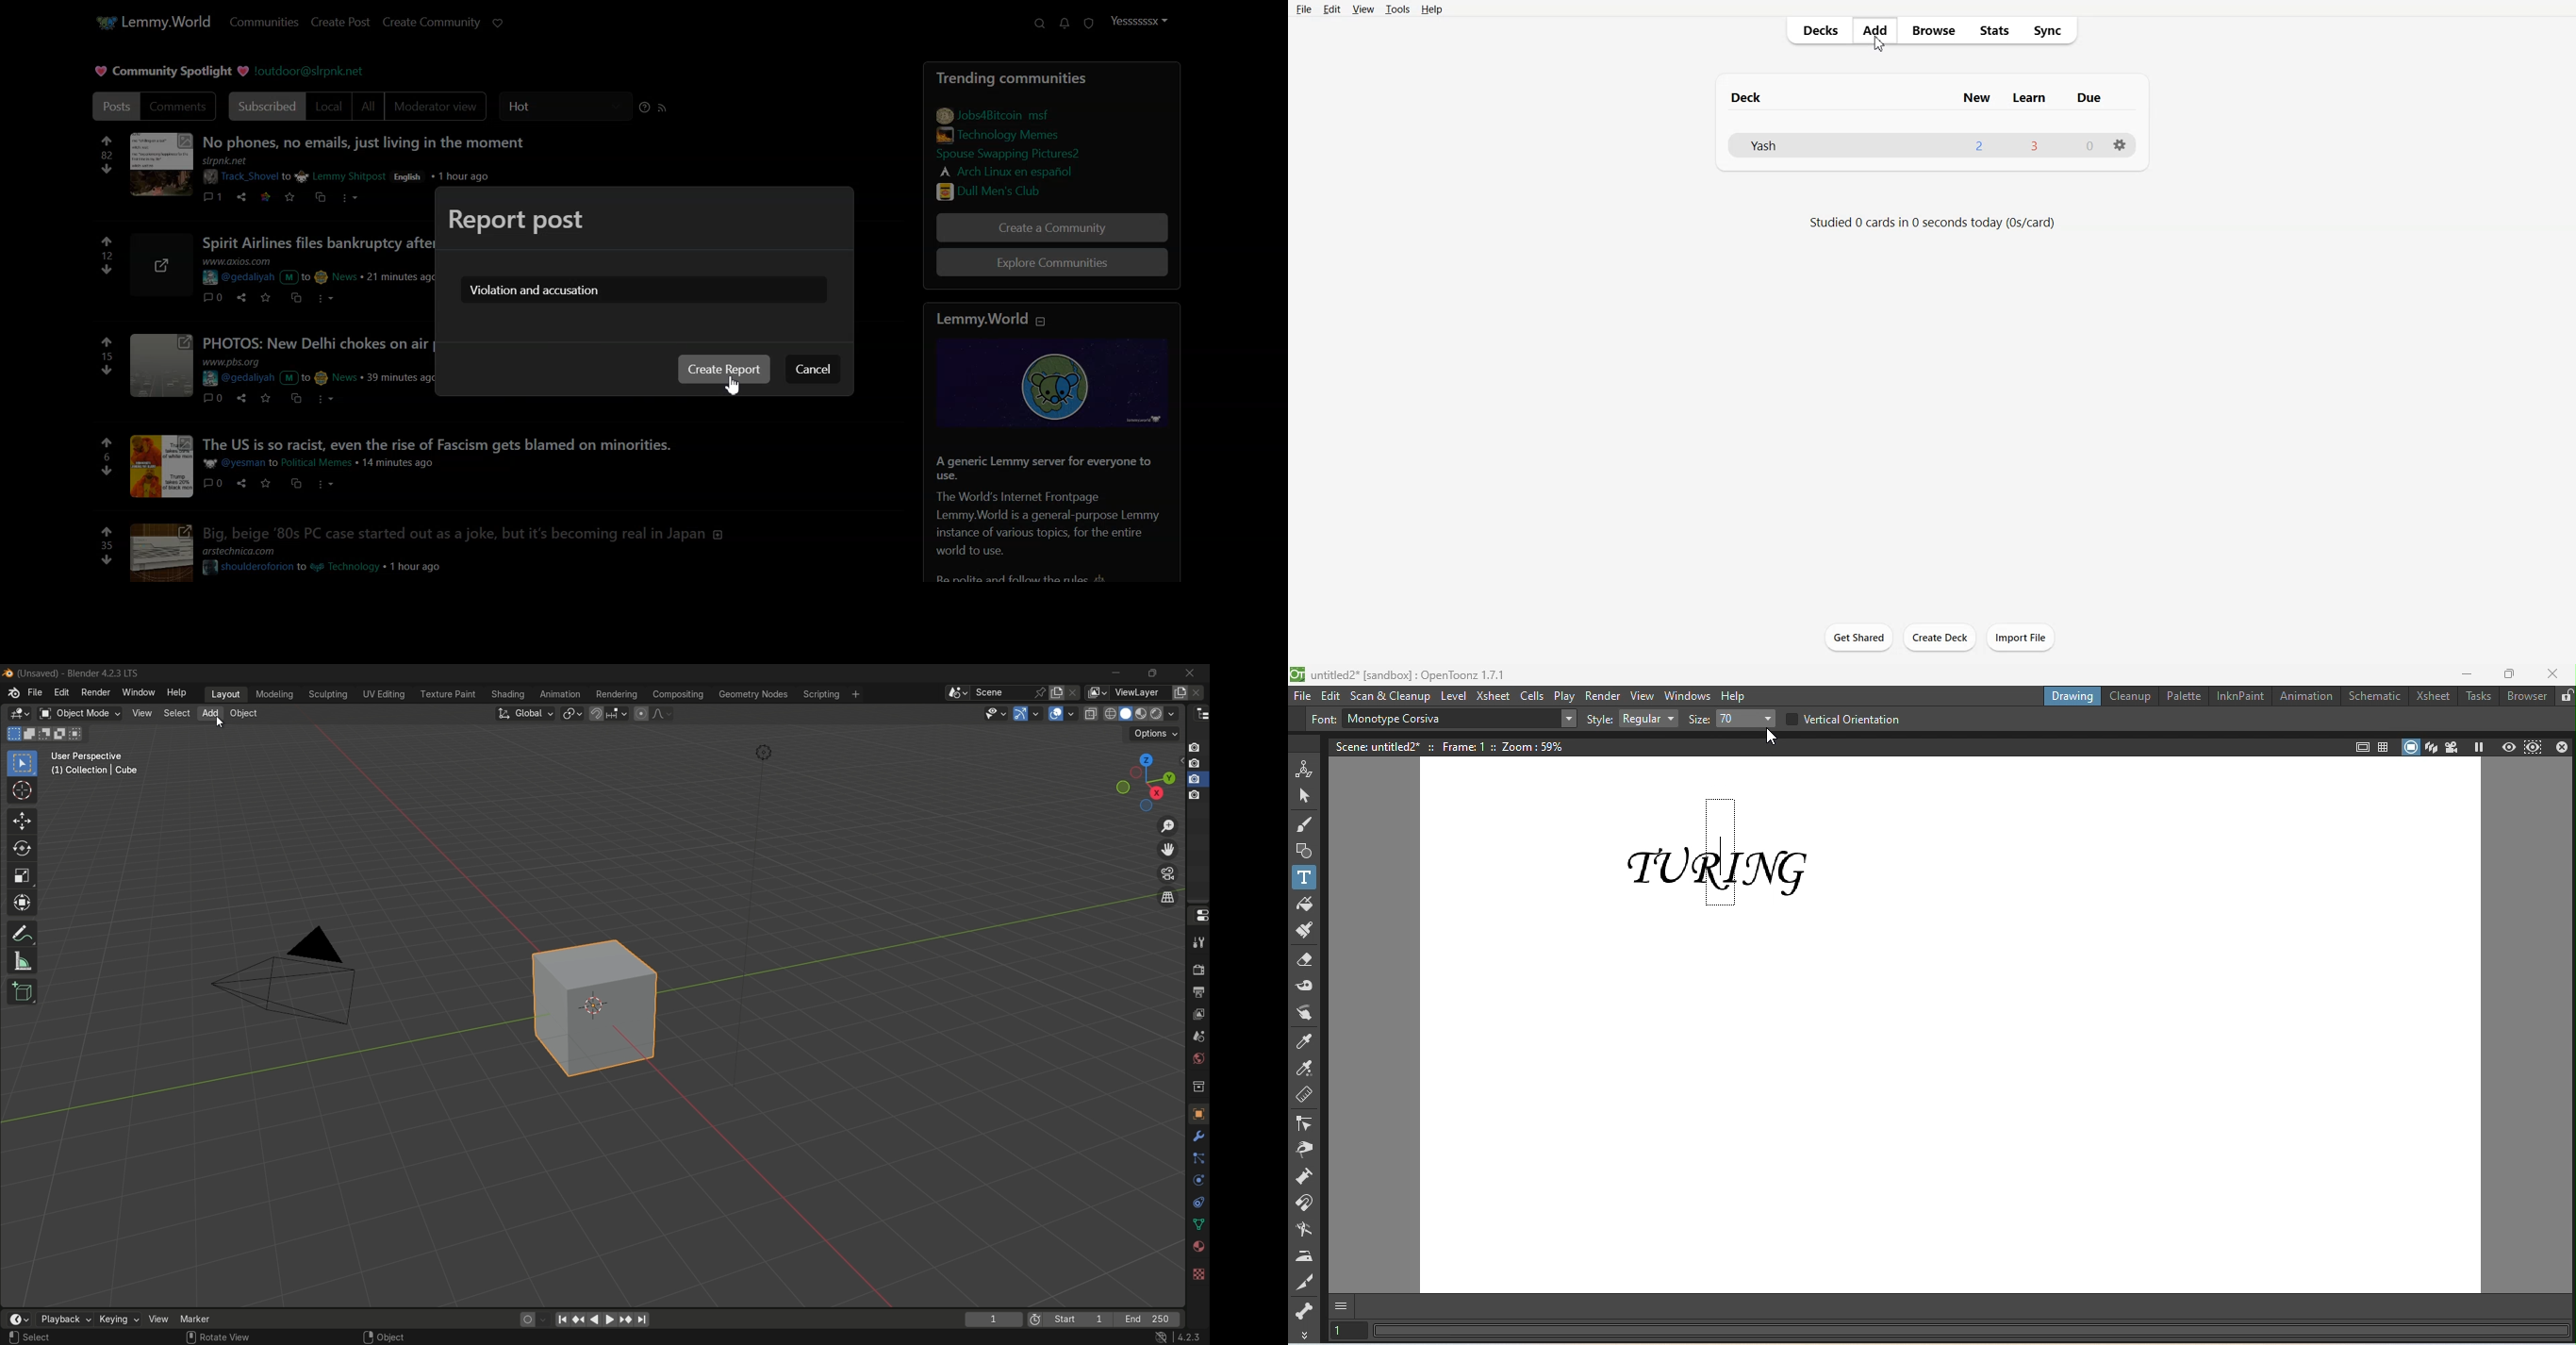 The width and height of the screenshot is (2576, 1372). Describe the element at coordinates (1198, 1160) in the screenshot. I see `particle` at that location.